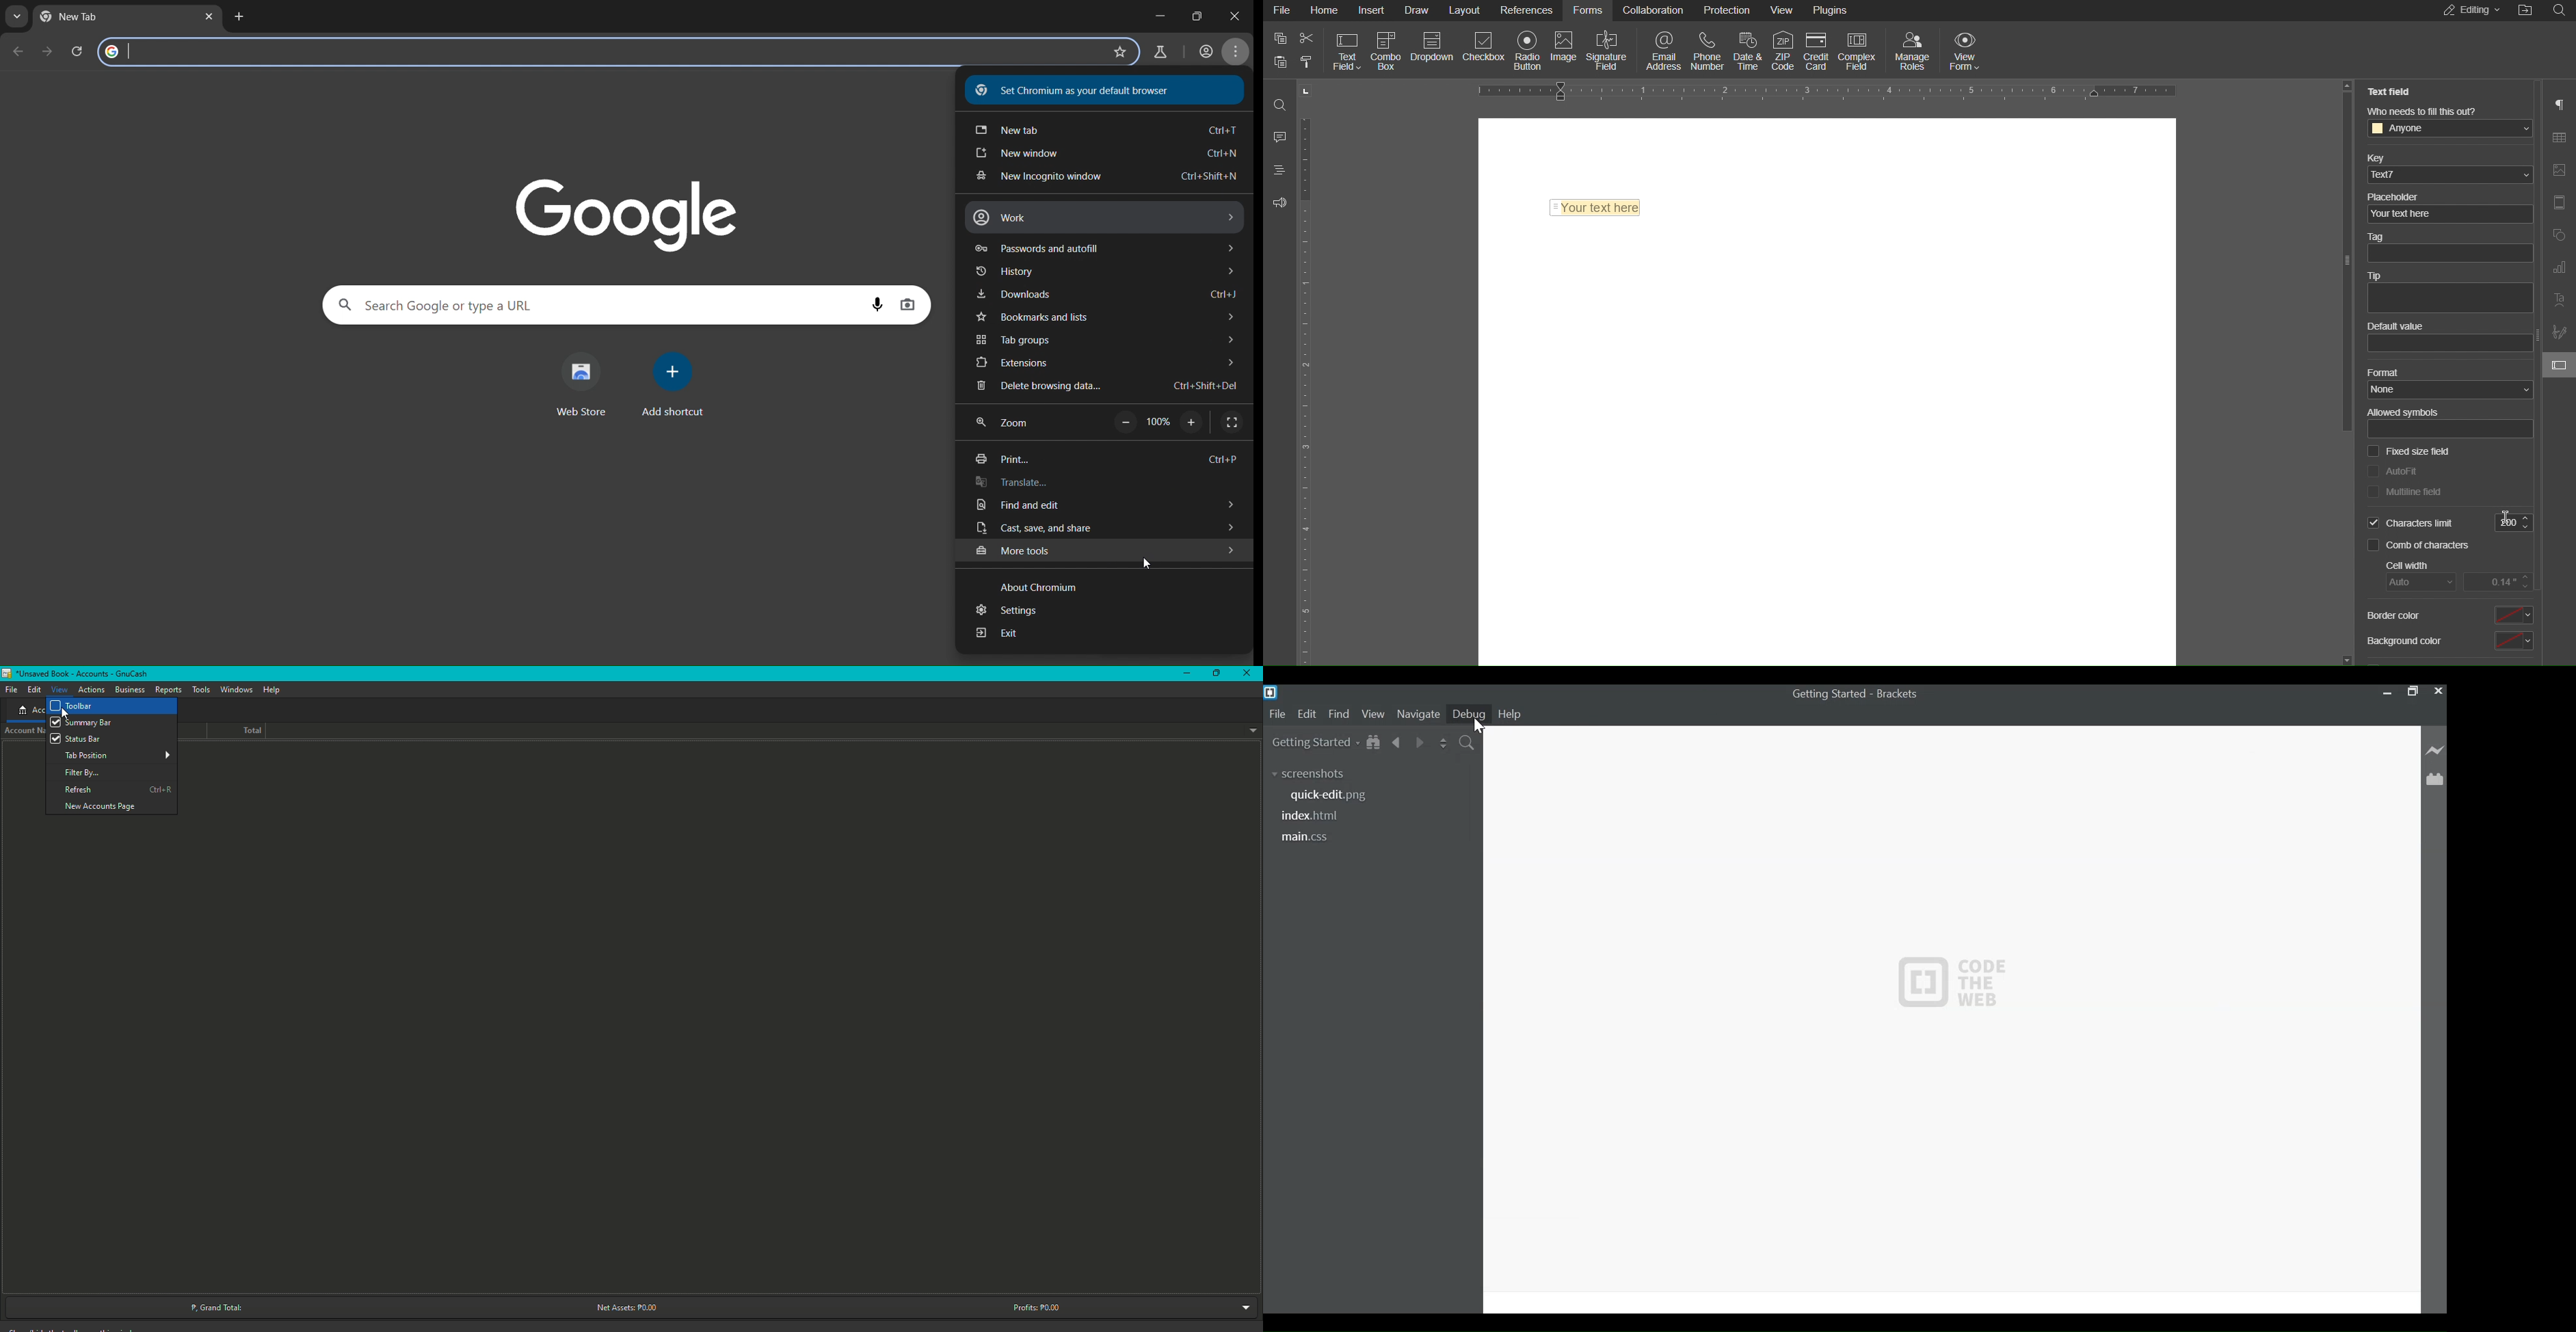  Describe the element at coordinates (66, 713) in the screenshot. I see `cursor` at that location.